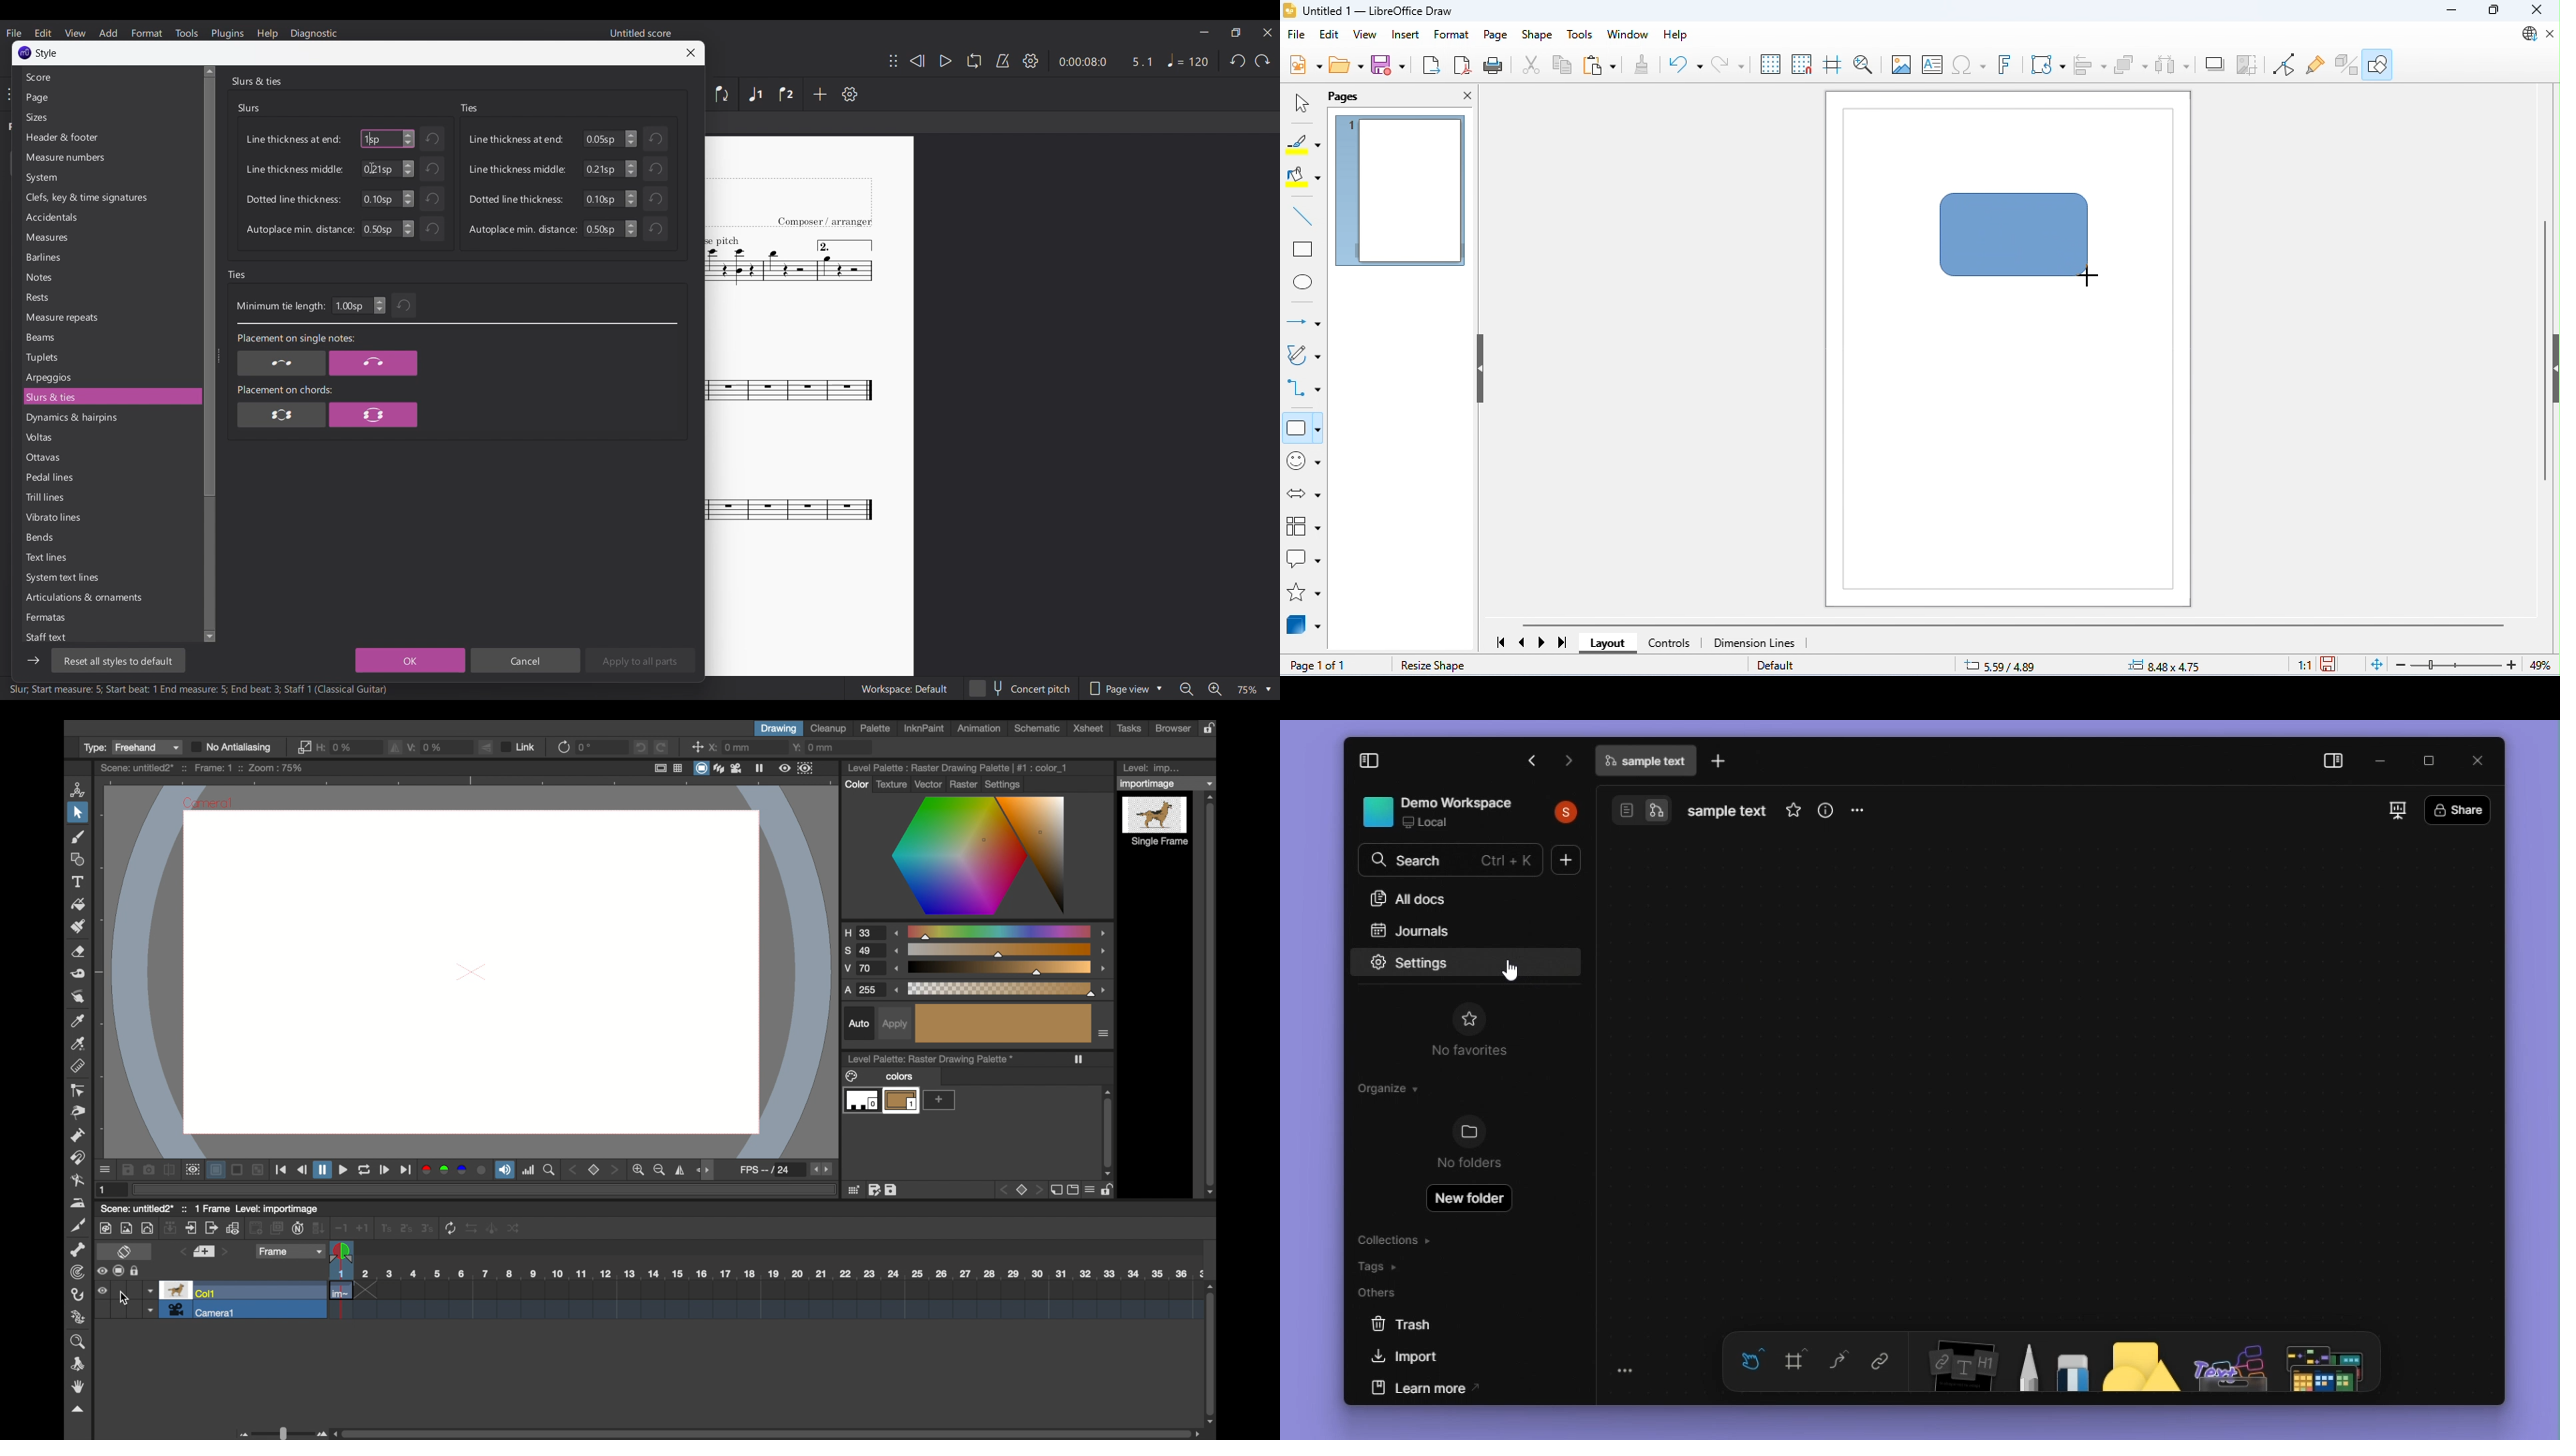 The image size is (2576, 1456). Describe the element at coordinates (958, 767) in the screenshot. I see `Level Palette : Raster Drawing Palette | #1 : color_1` at that location.